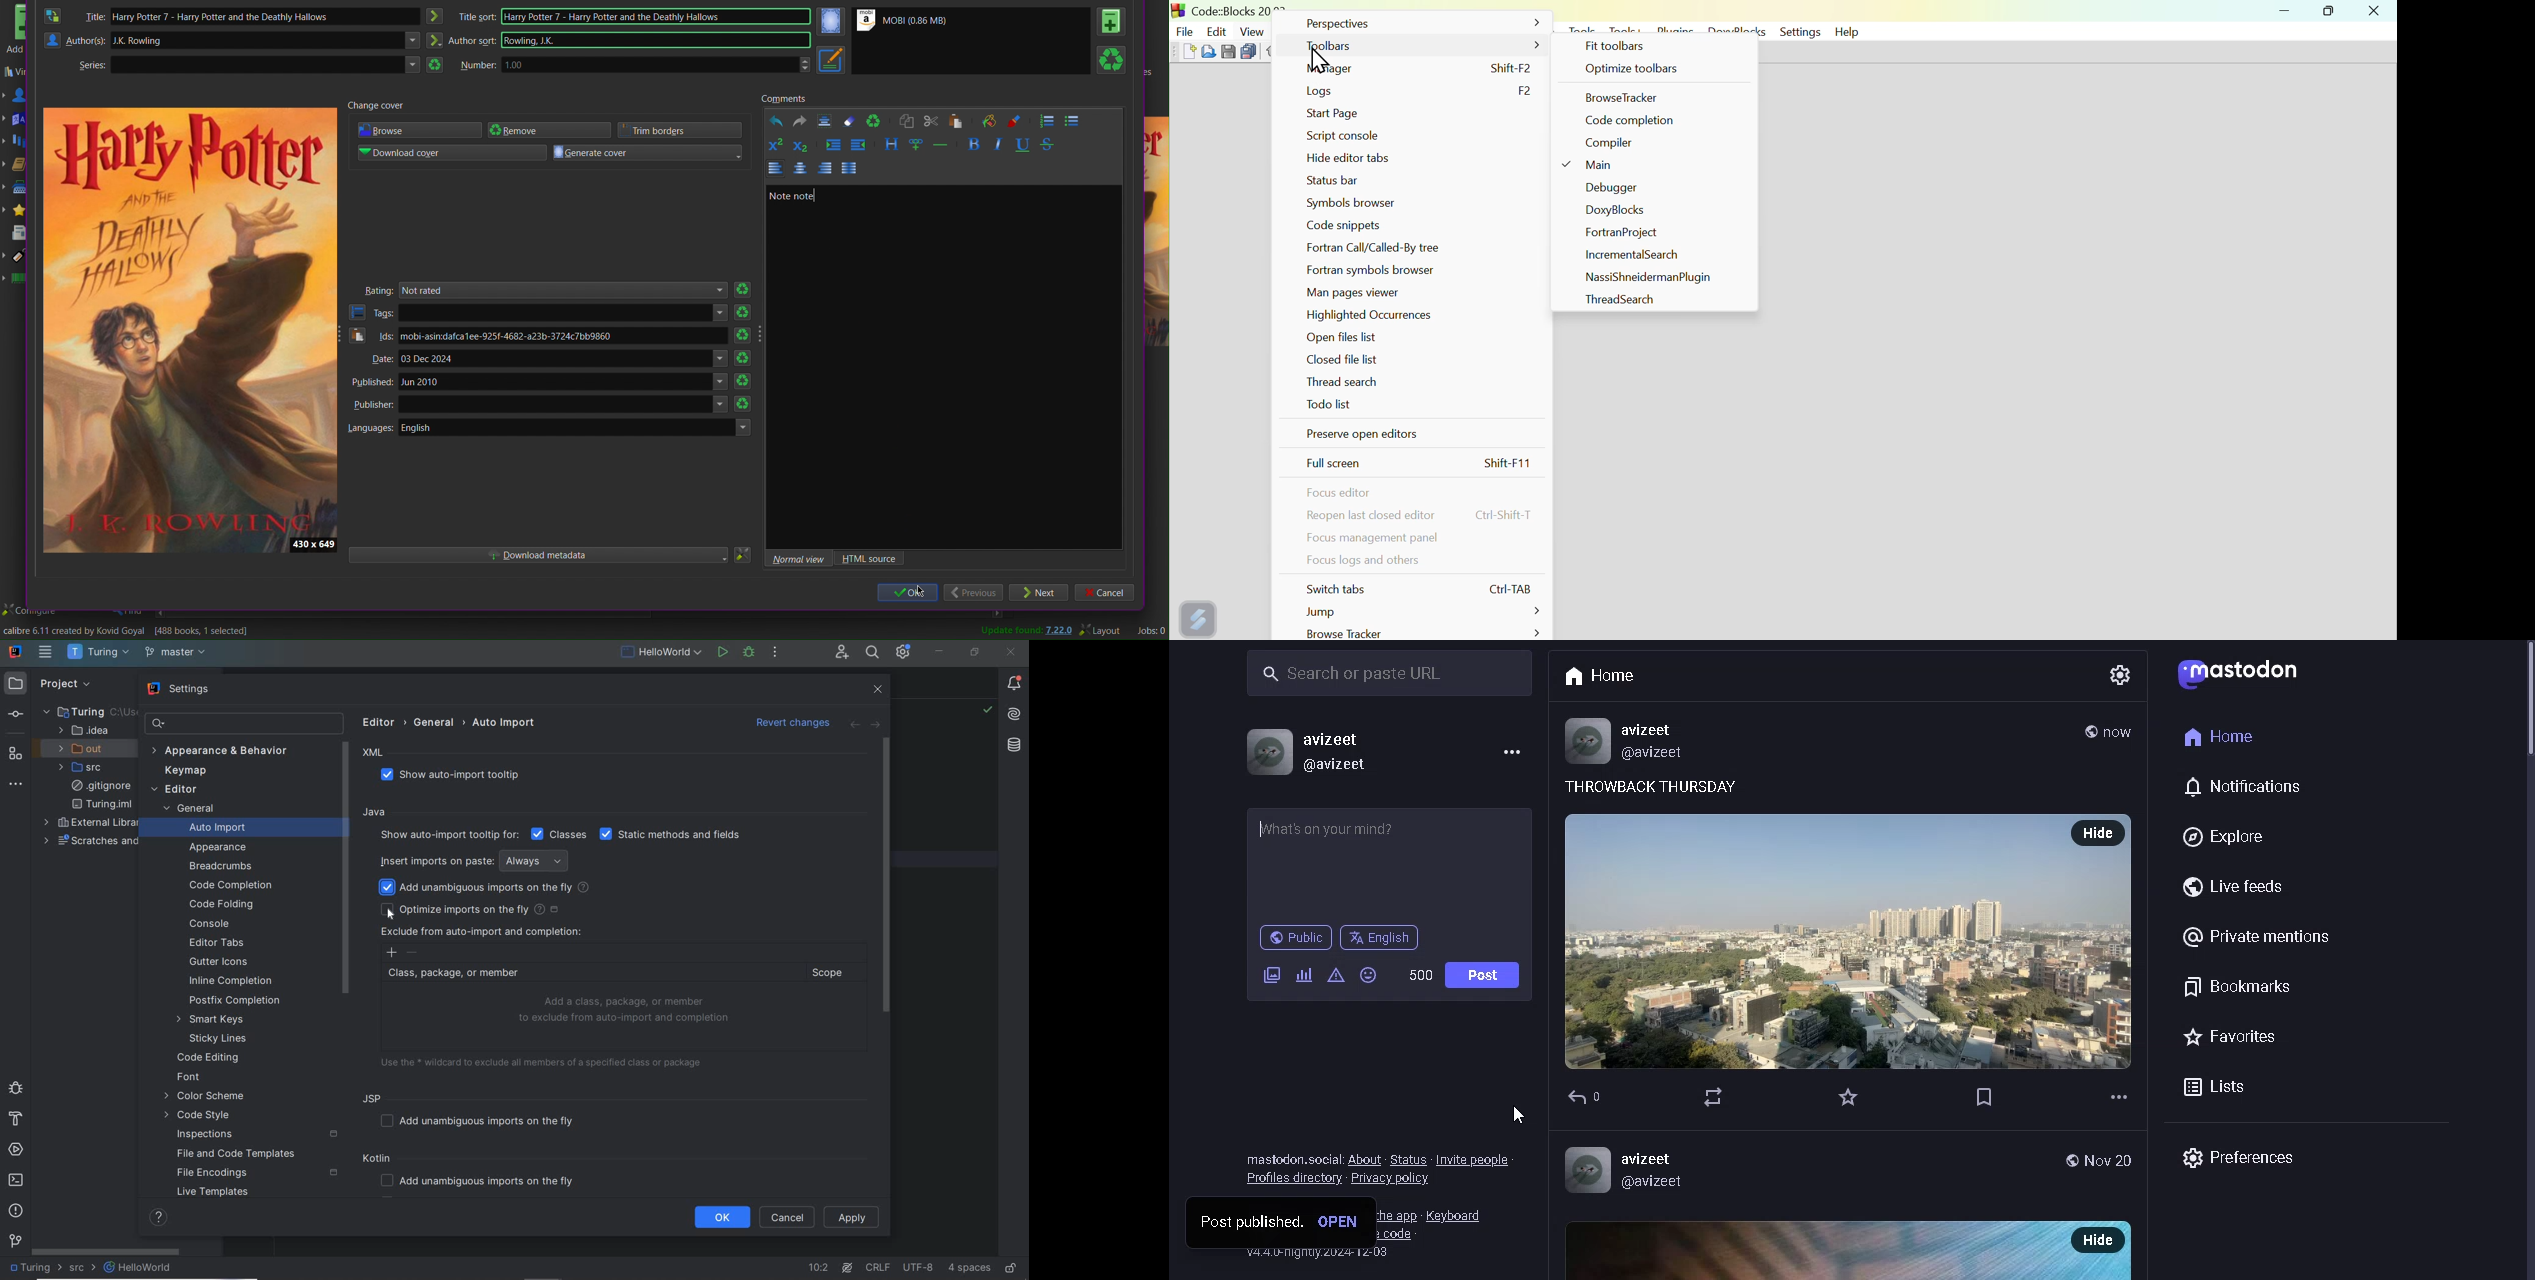 This screenshot has width=2548, height=1288. Describe the element at coordinates (1340, 738) in the screenshot. I see `username` at that location.